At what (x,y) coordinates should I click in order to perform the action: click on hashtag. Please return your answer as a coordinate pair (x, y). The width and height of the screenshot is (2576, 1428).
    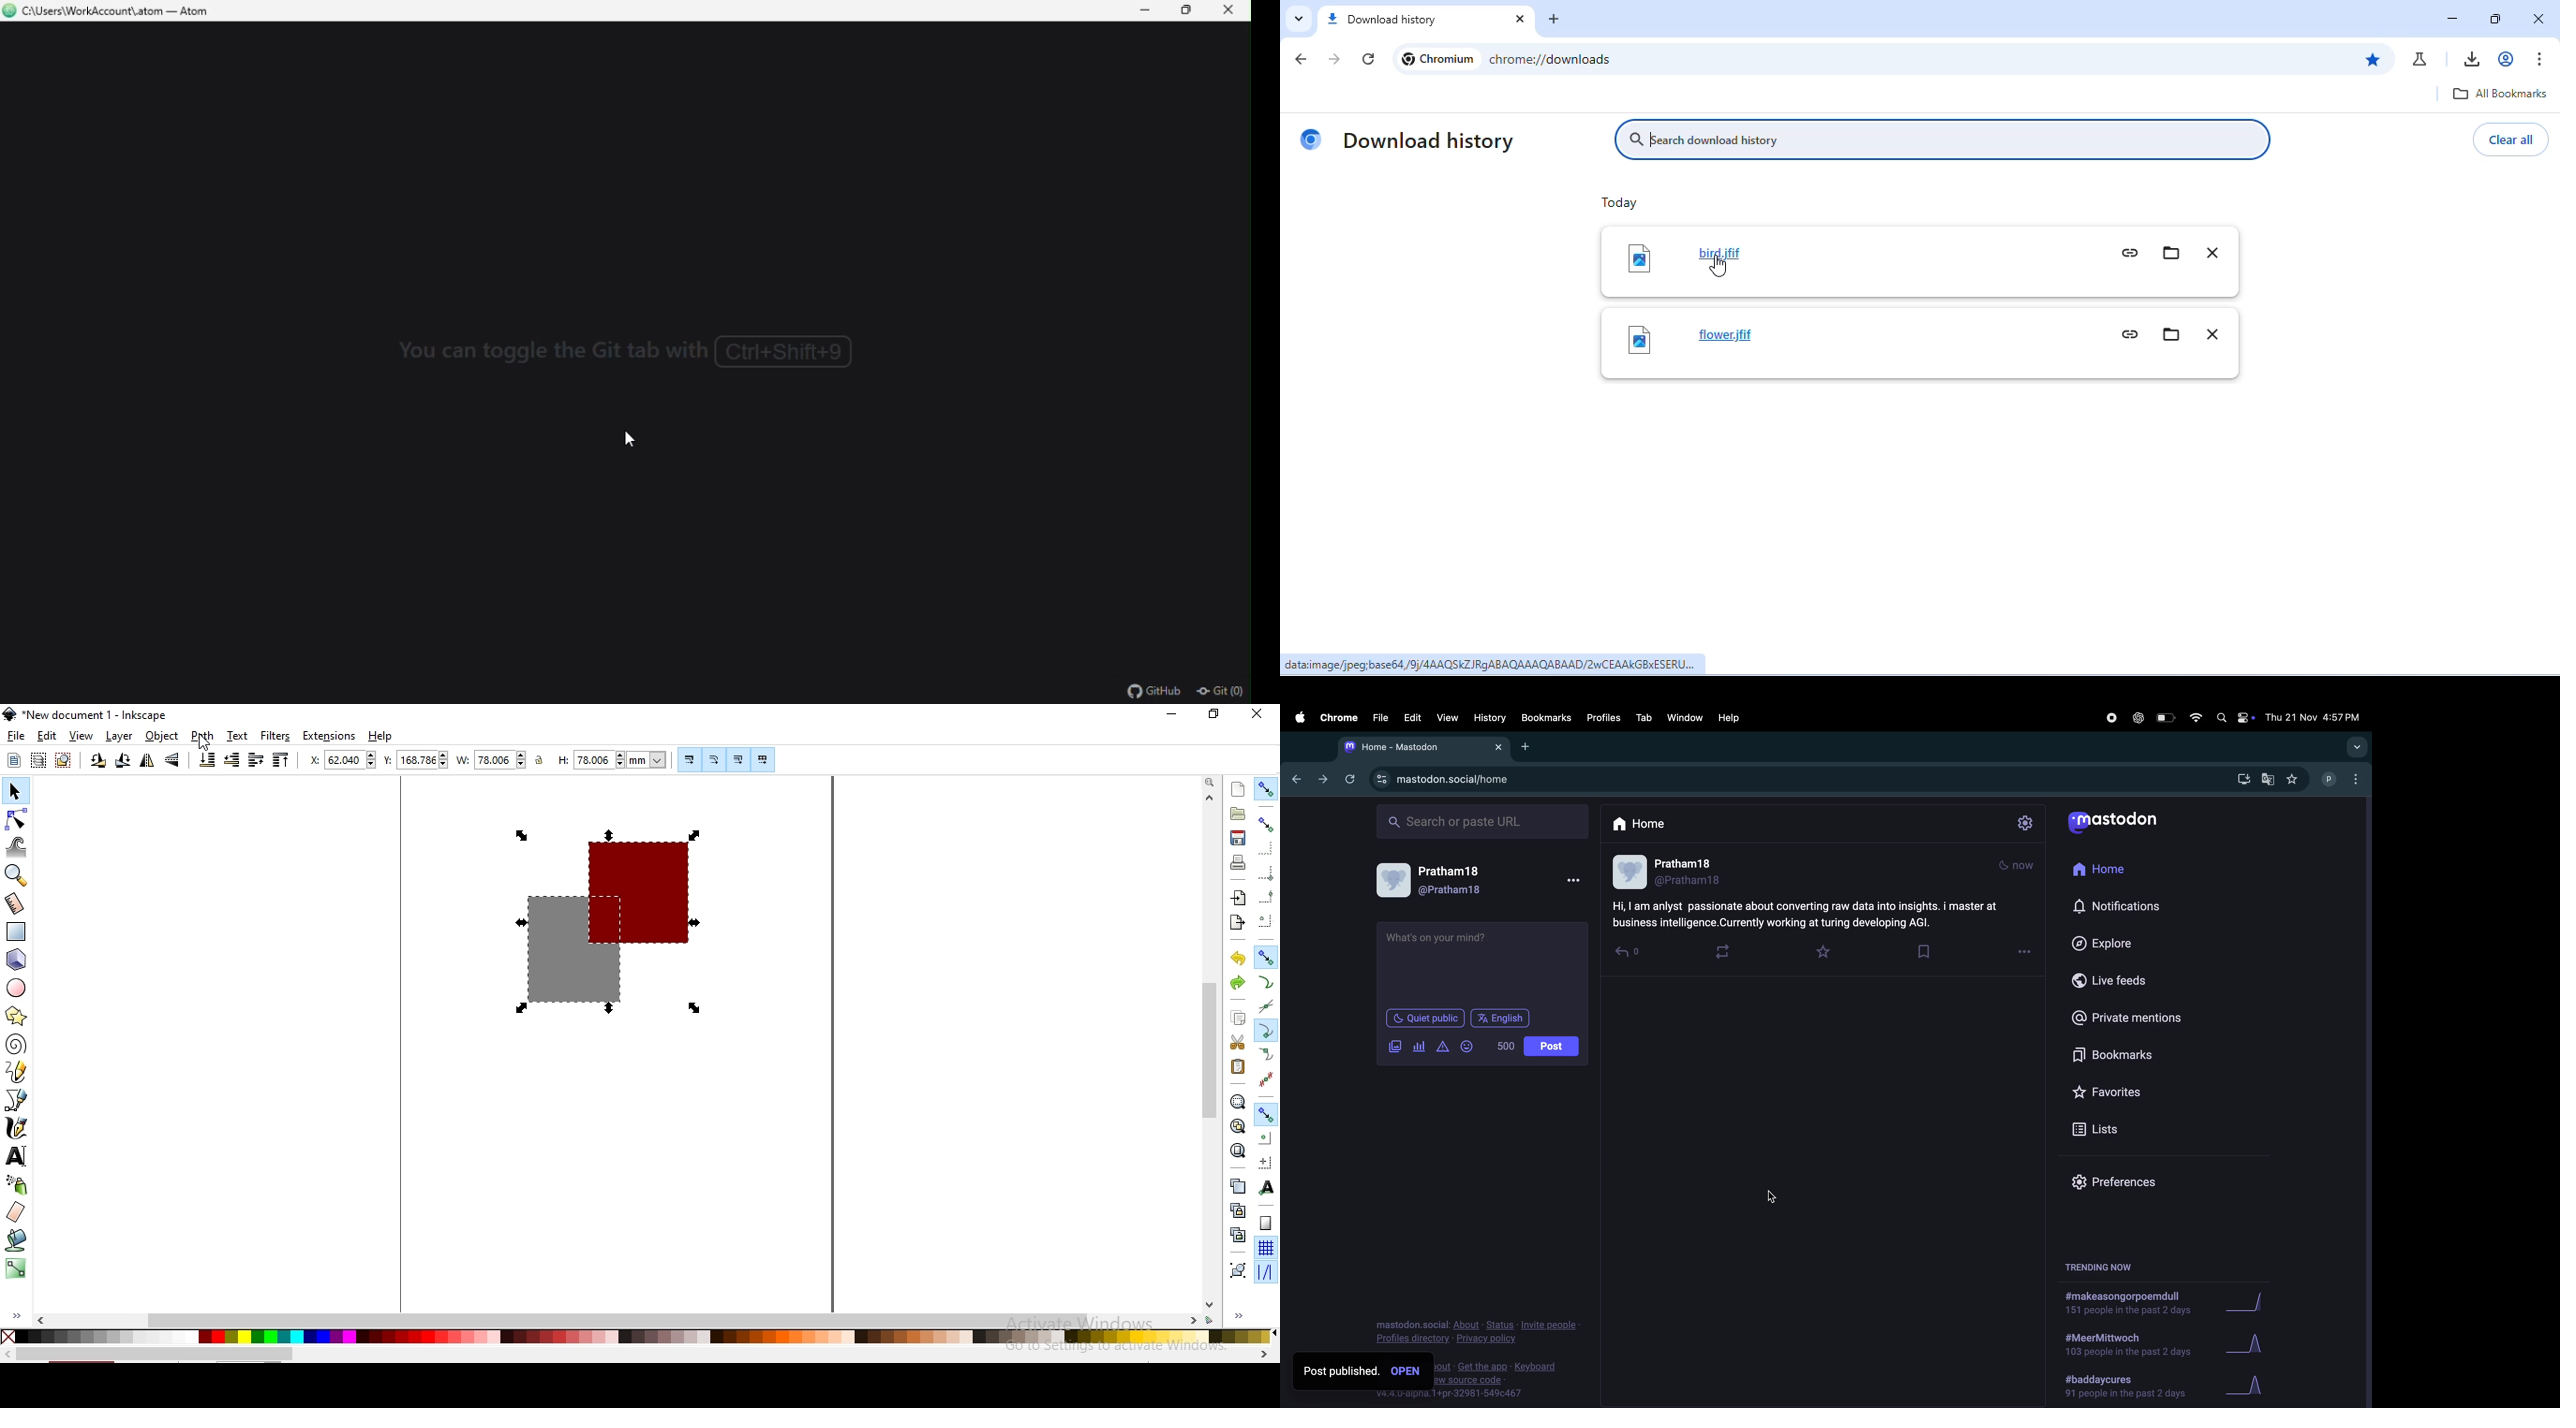
    Looking at the image, I should click on (2122, 1346).